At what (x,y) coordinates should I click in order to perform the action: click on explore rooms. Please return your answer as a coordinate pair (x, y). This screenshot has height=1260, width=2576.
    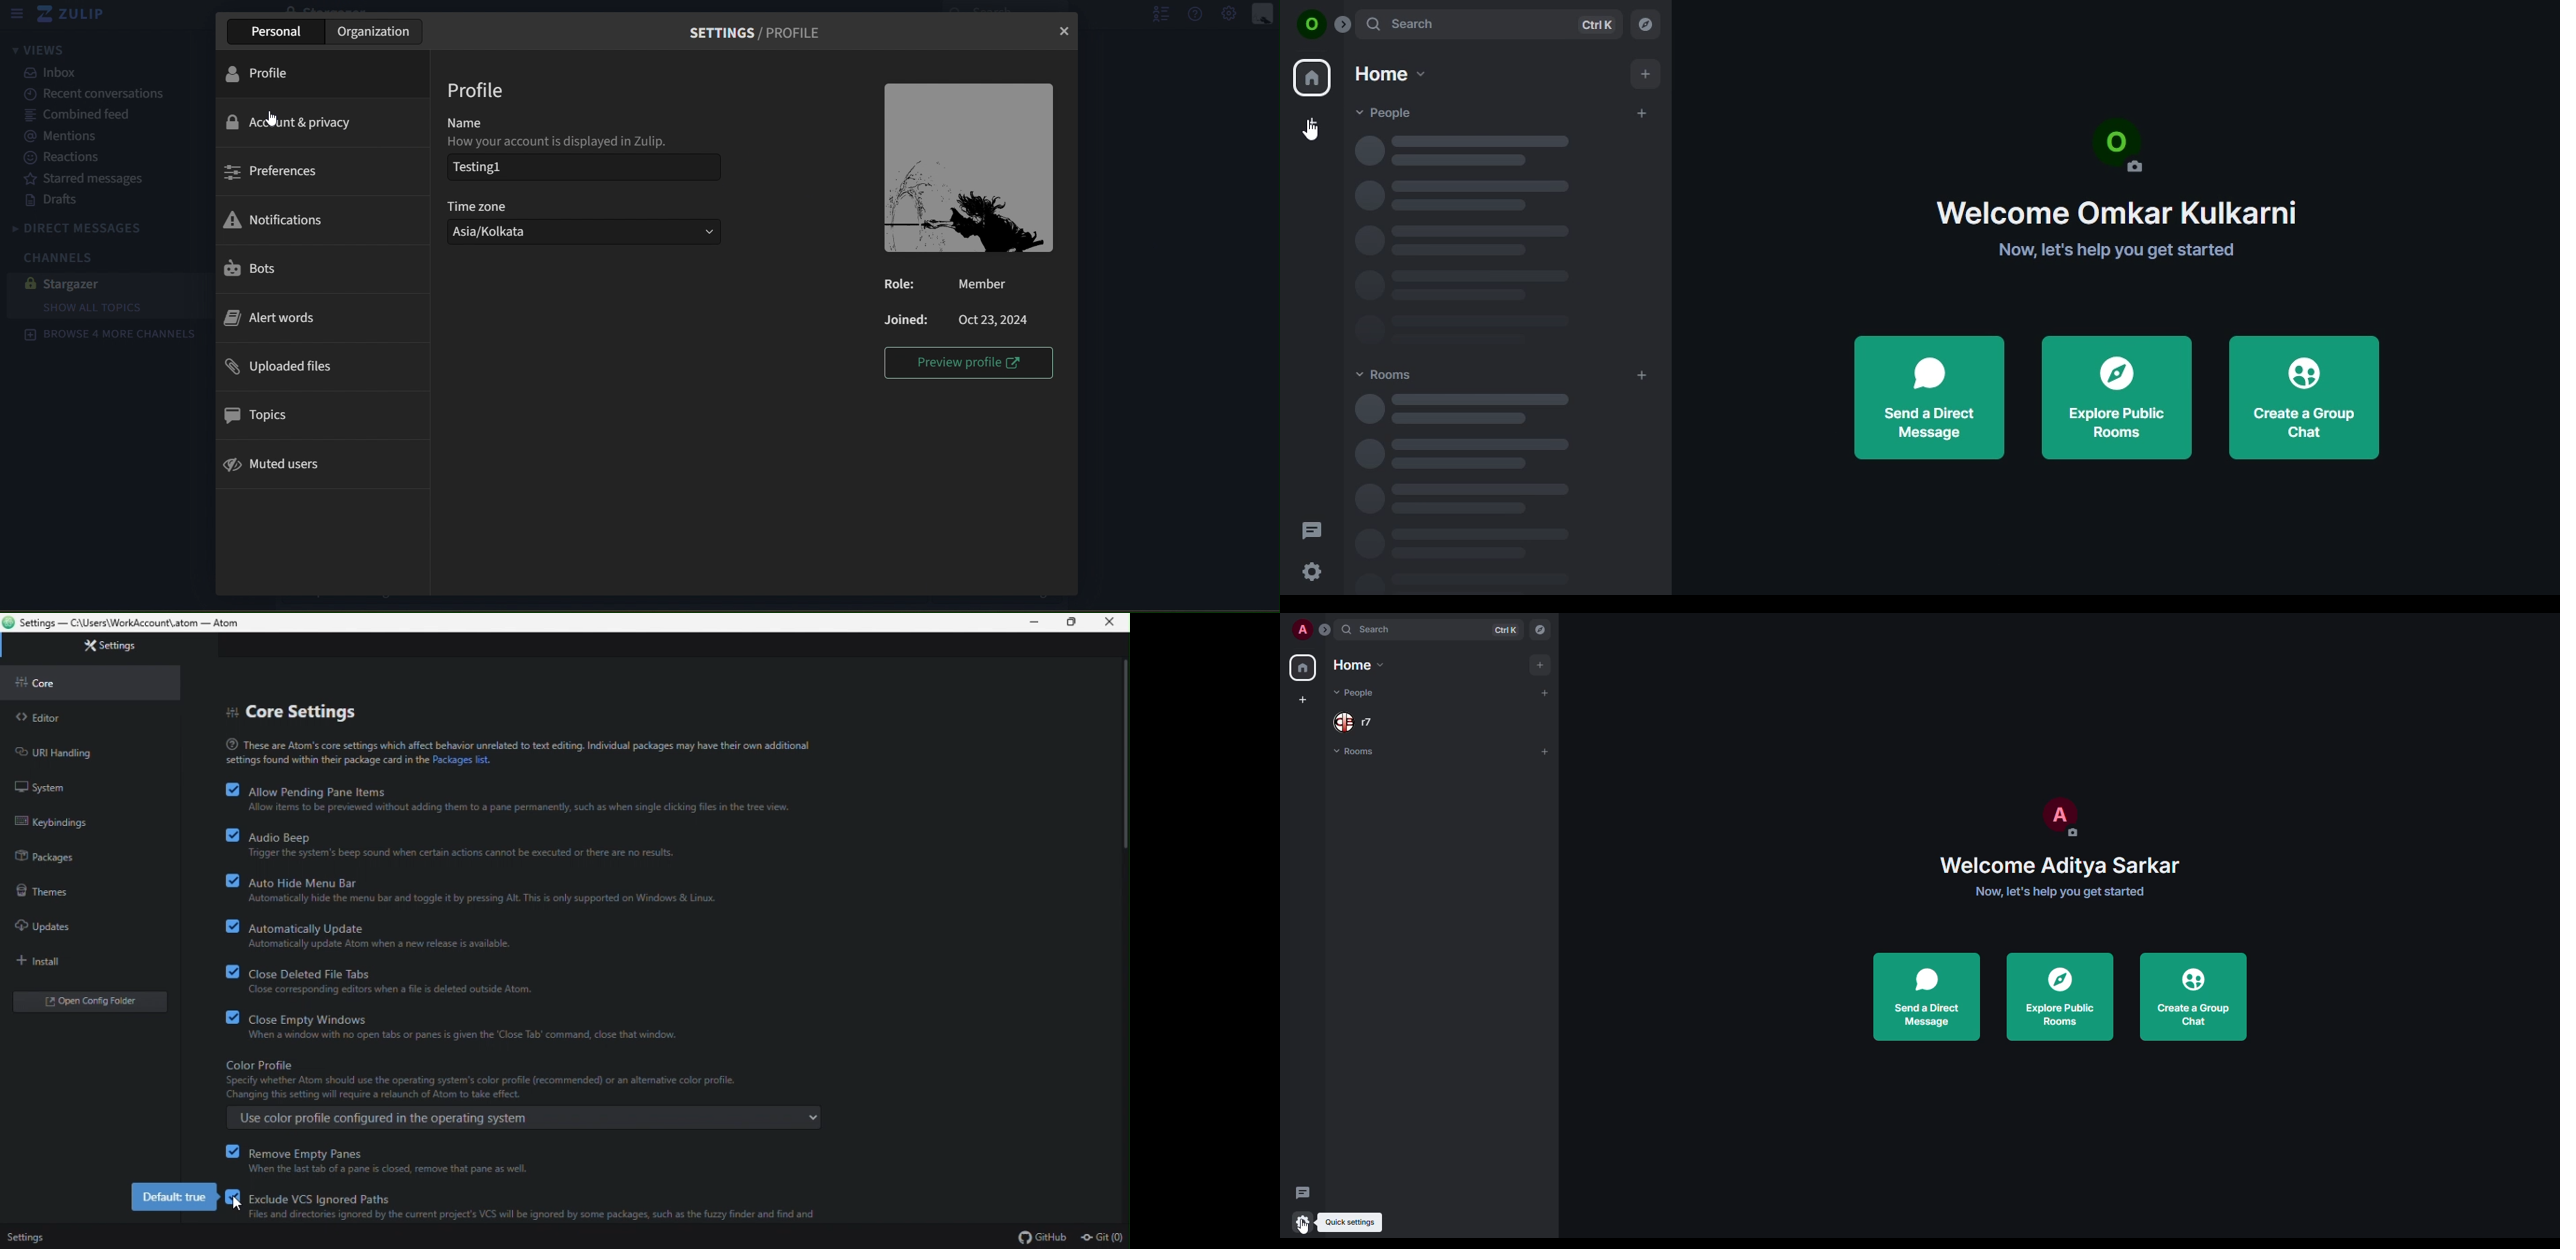
    Looking at the image, I should click on (1644, 23).